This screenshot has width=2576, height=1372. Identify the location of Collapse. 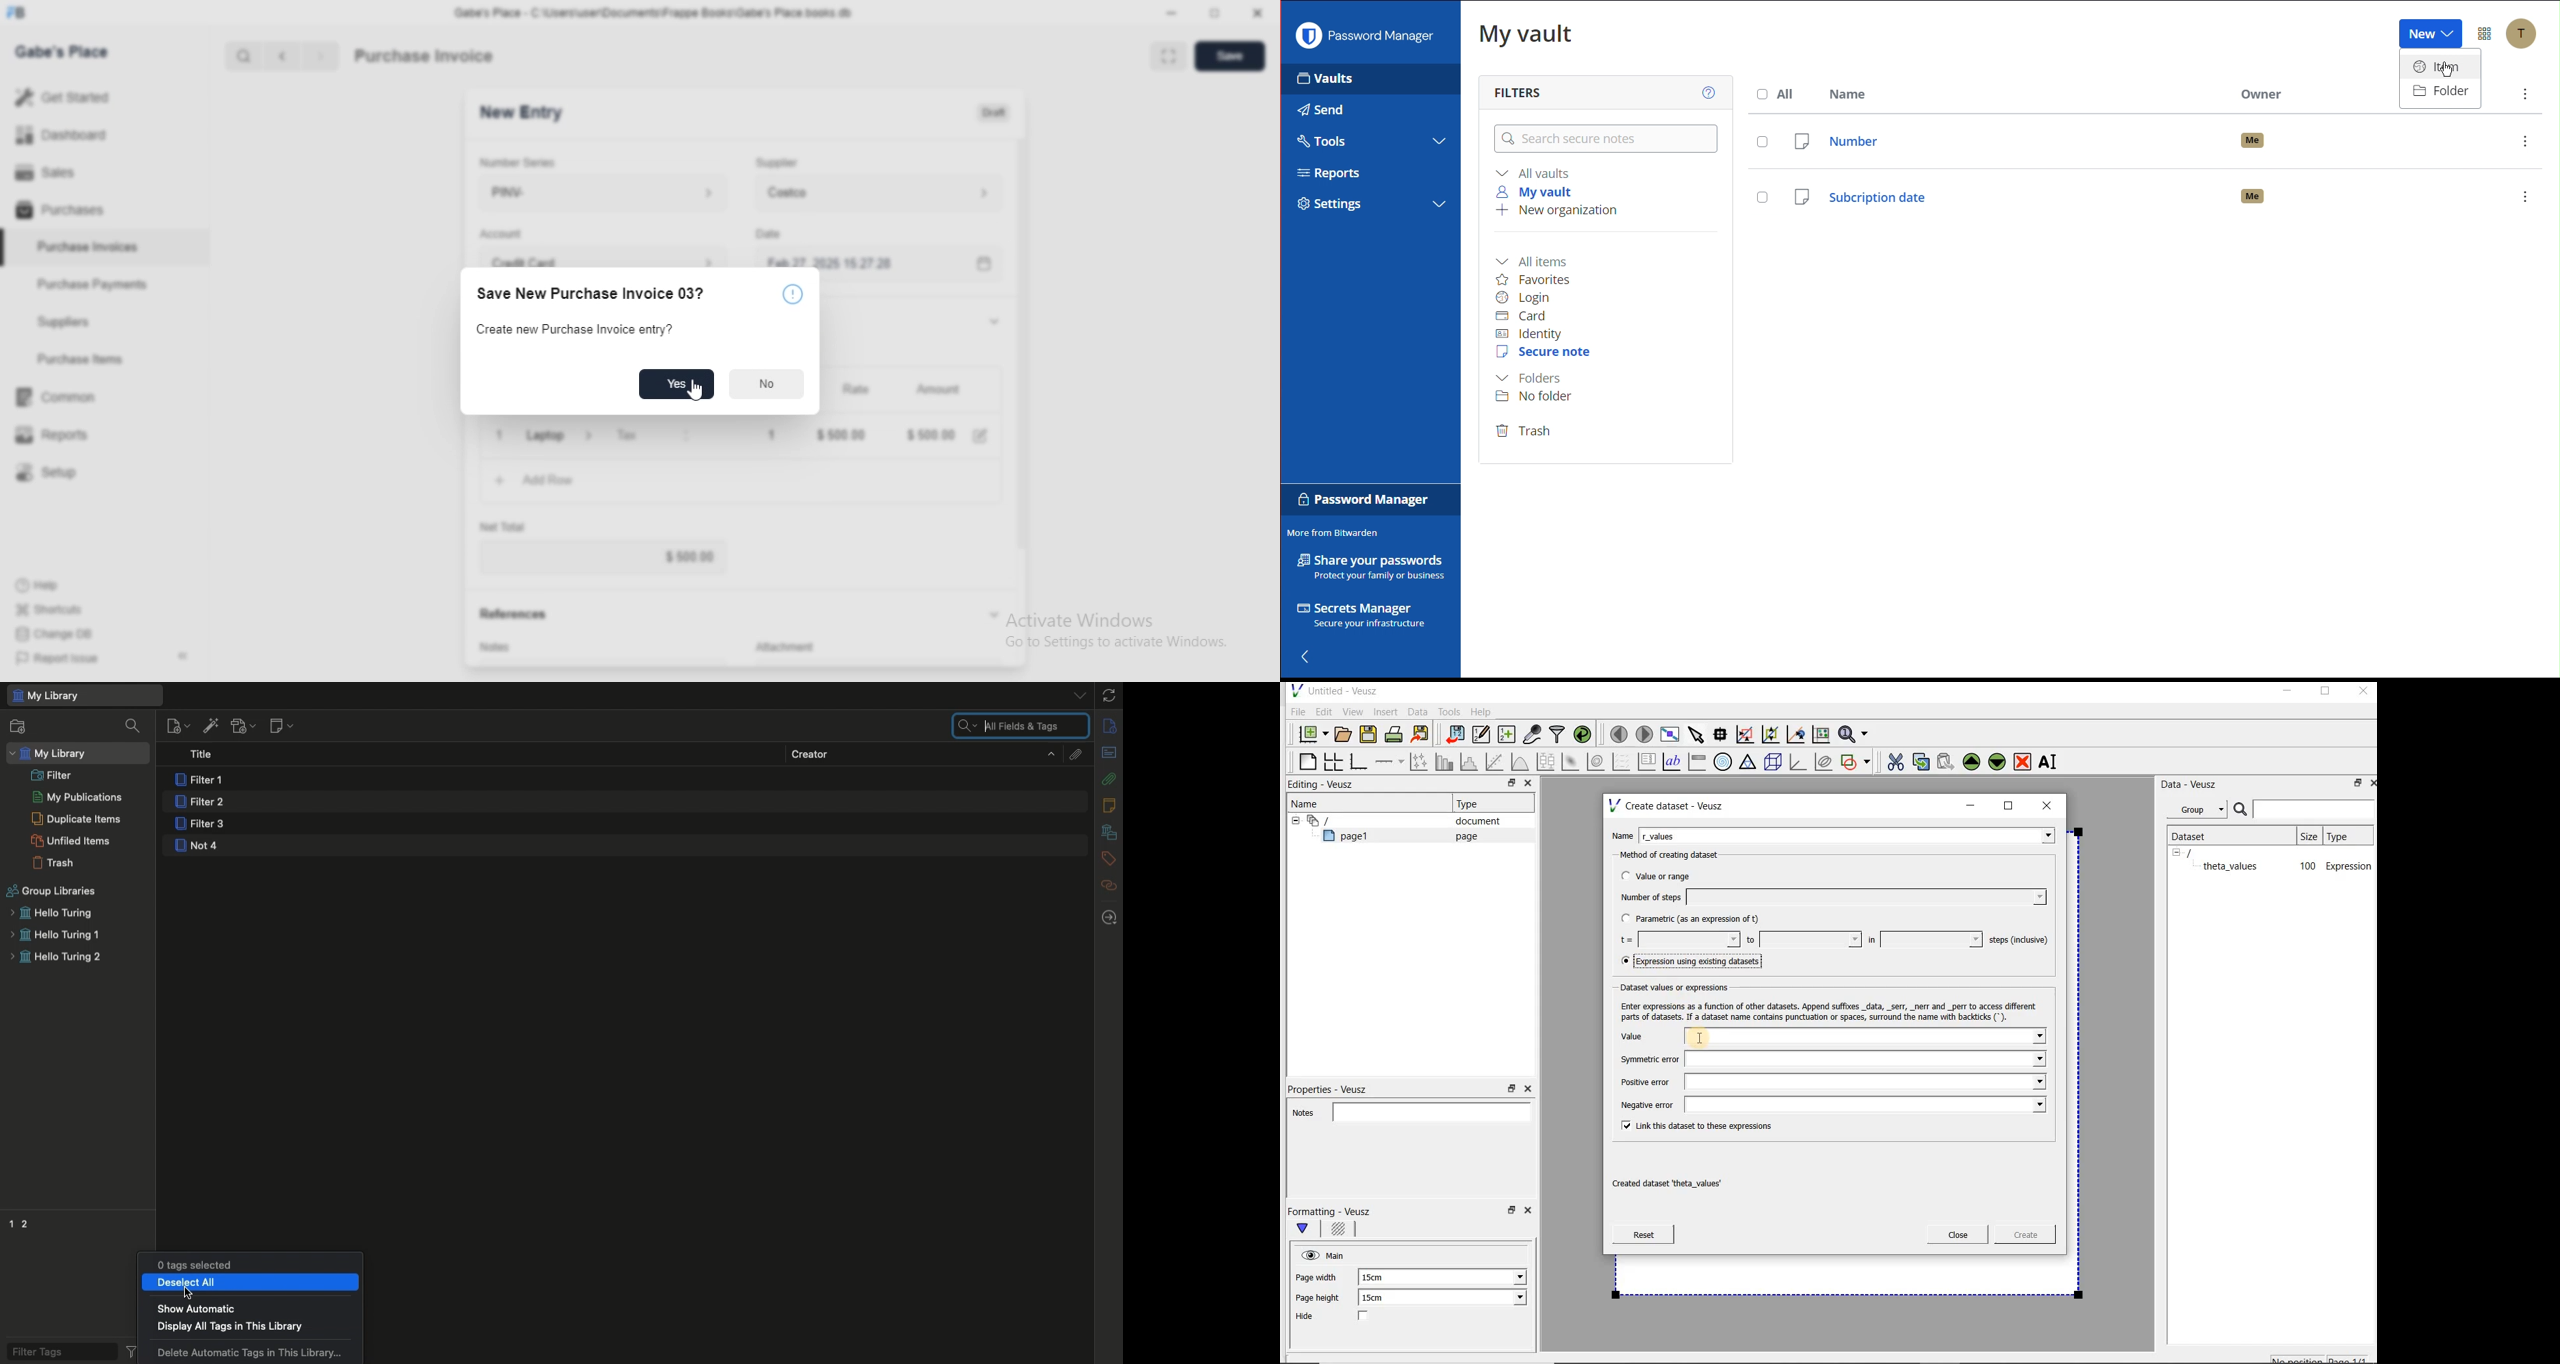
(183, 656).